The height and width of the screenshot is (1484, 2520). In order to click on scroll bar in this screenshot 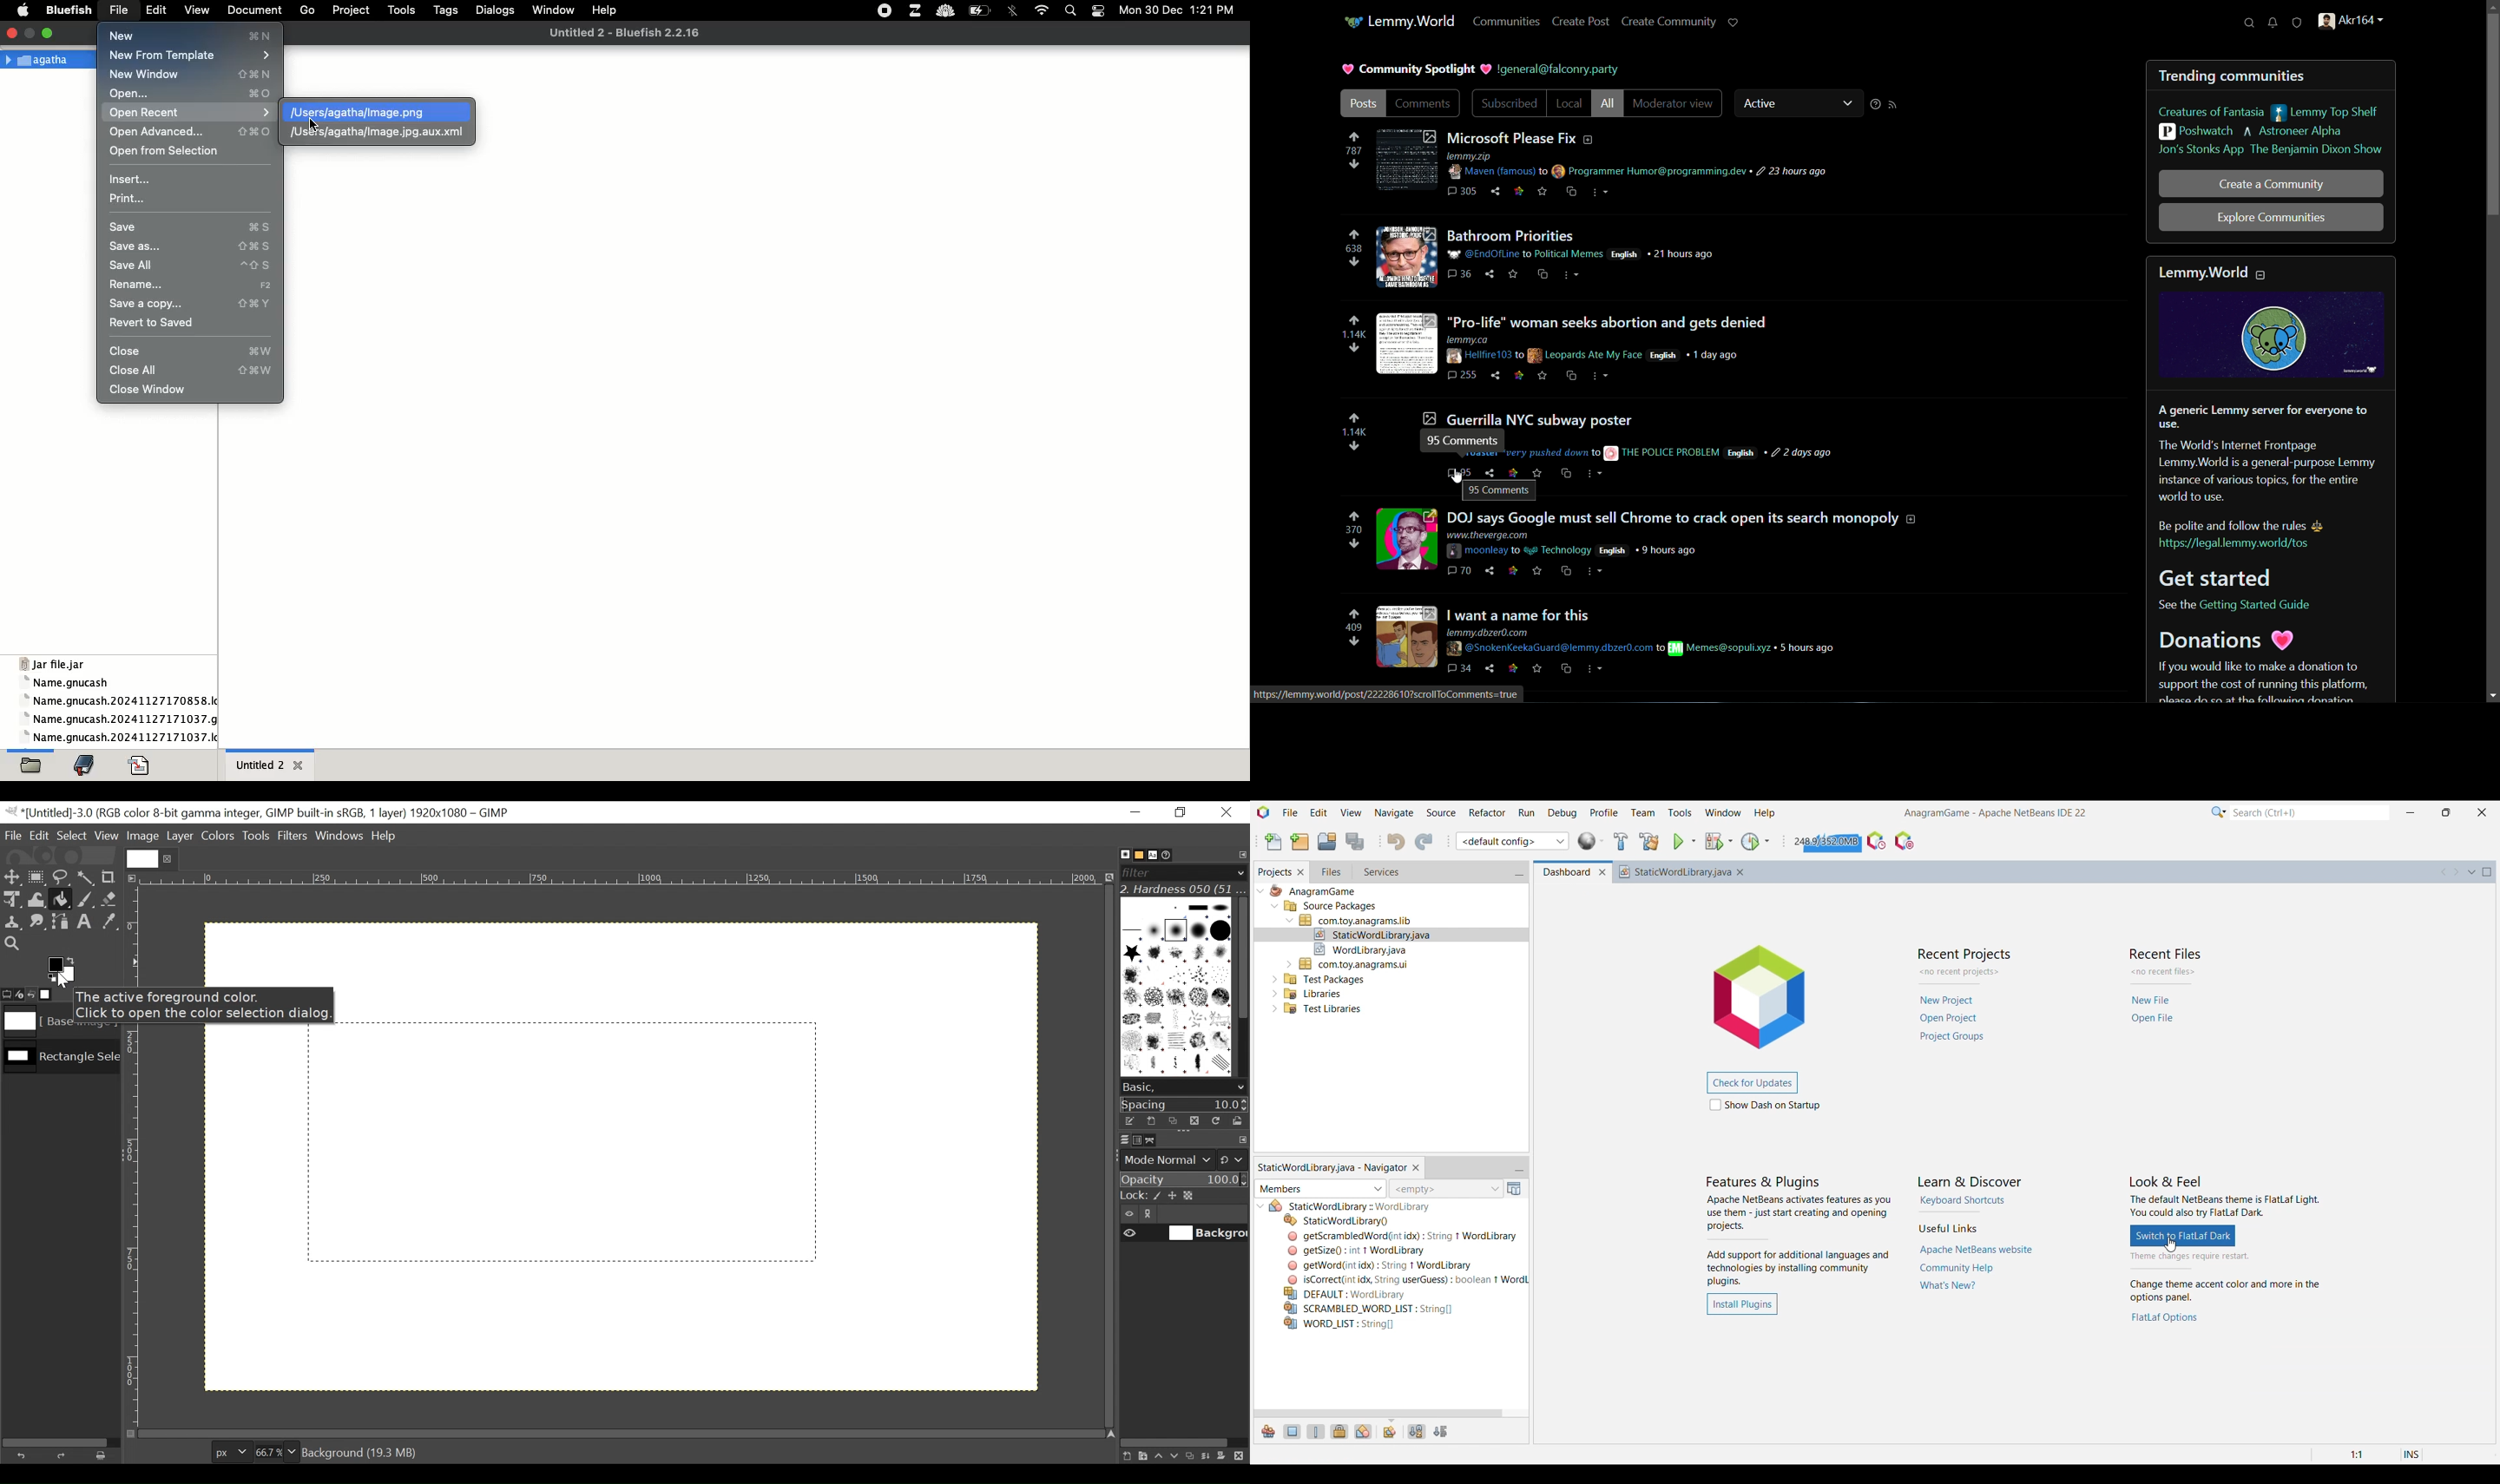, I will do `click(2493, 116)`.